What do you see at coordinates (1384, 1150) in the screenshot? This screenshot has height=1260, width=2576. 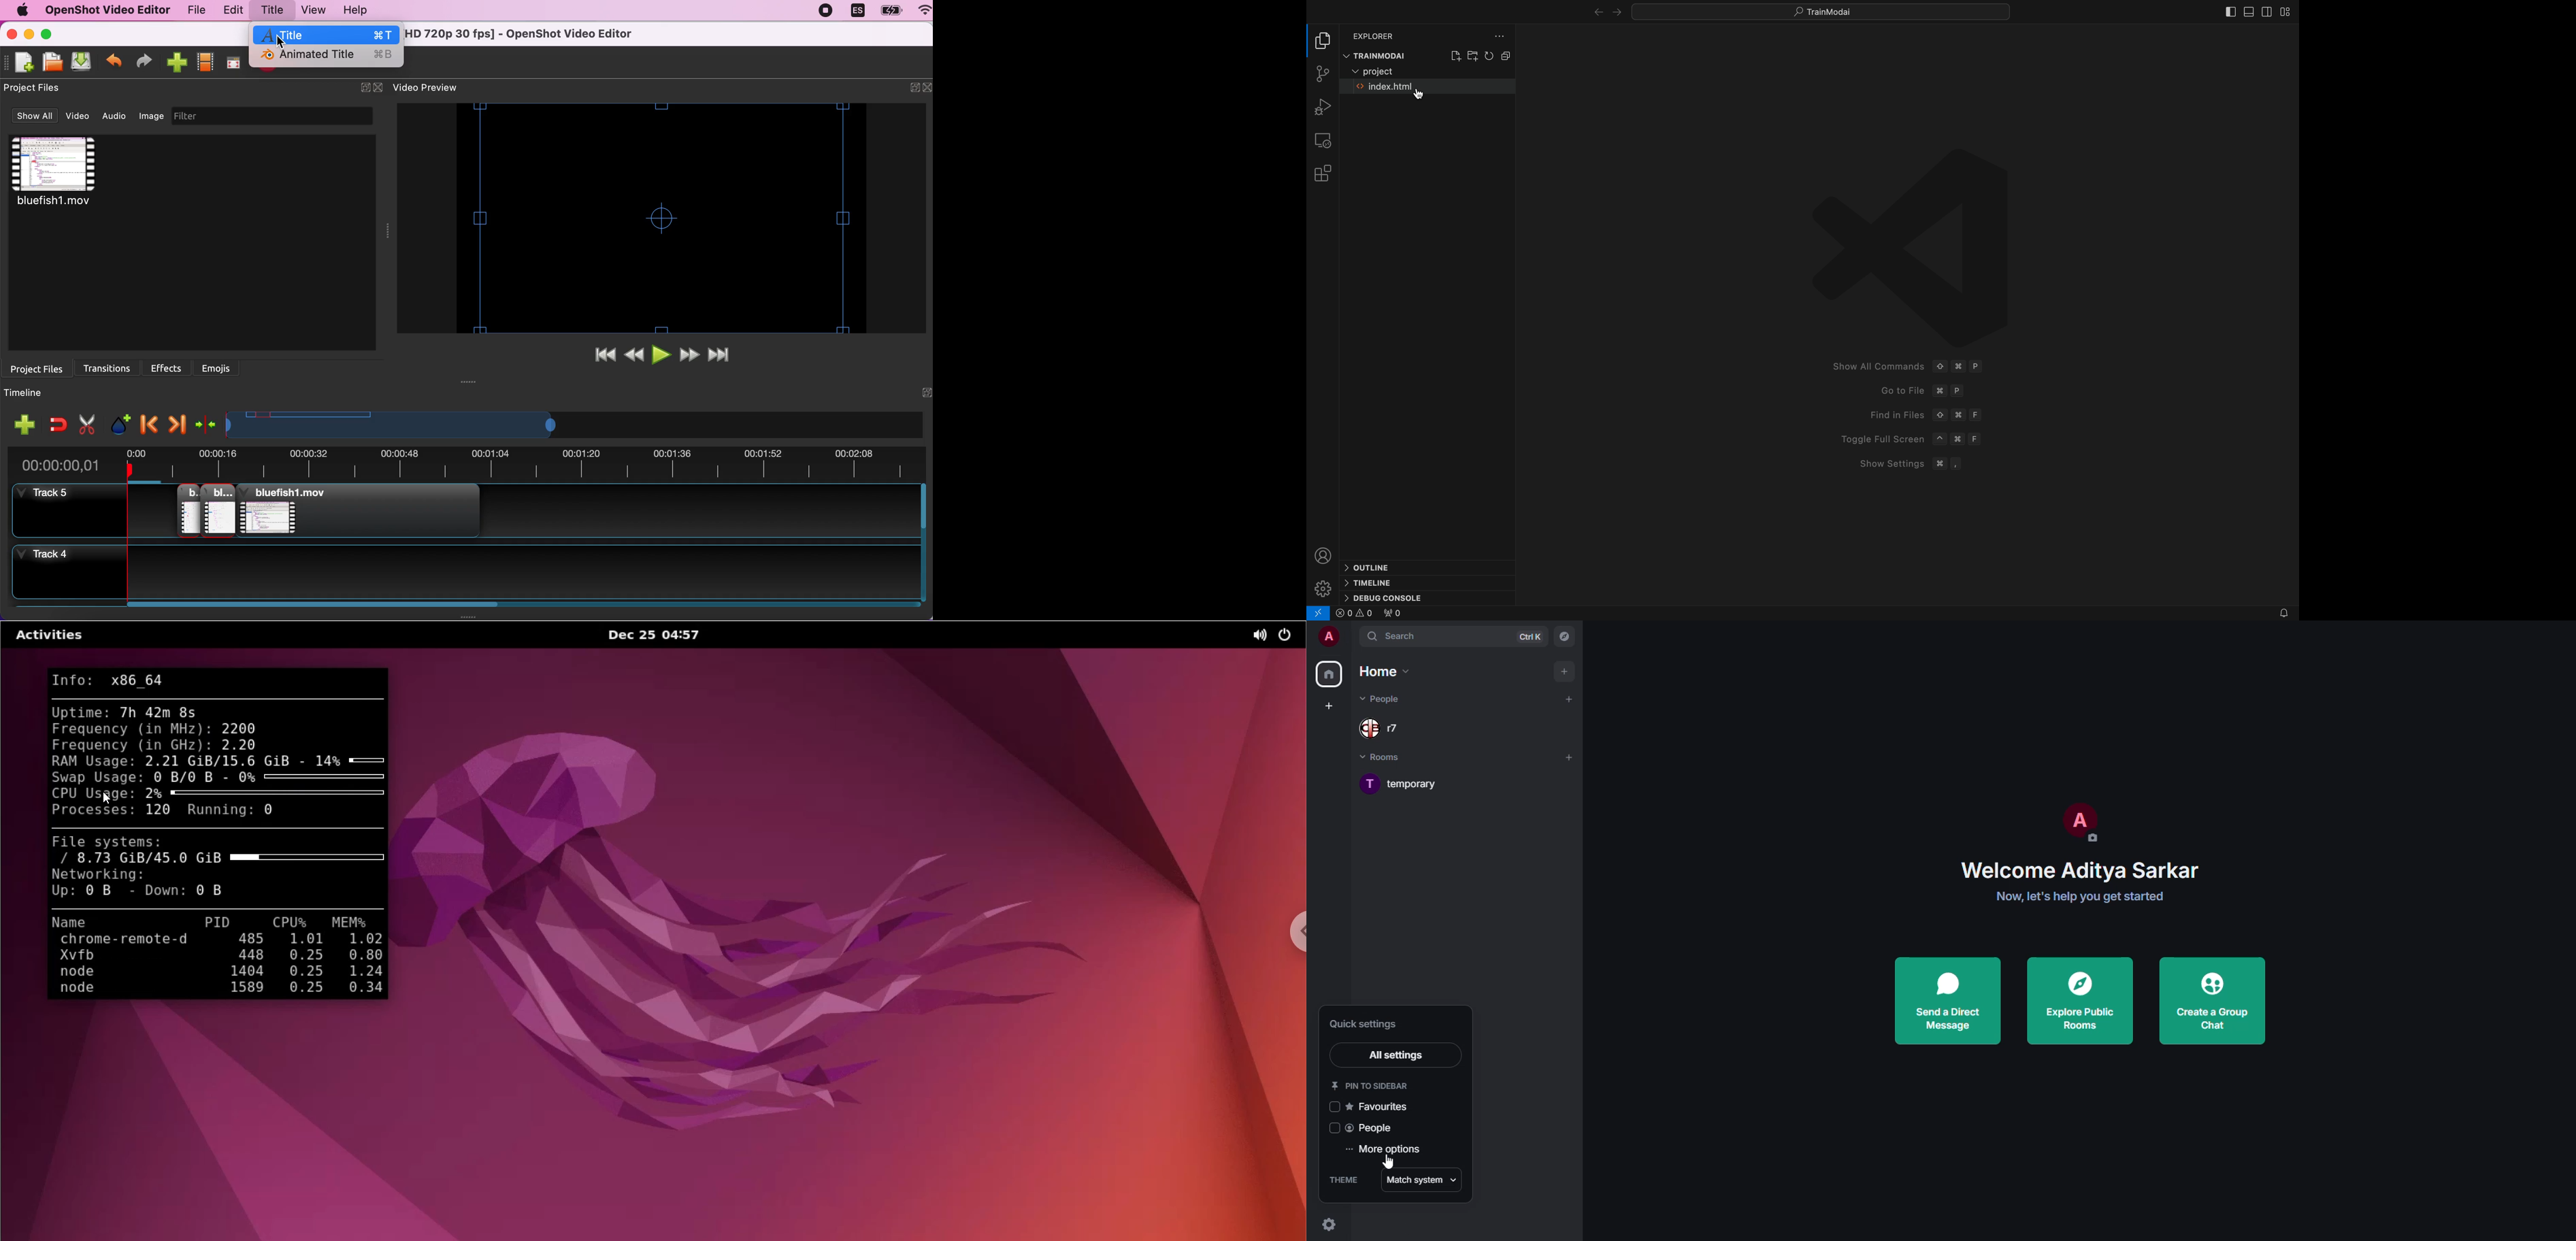 I see `more options` at bounding box center [1384, 1150].